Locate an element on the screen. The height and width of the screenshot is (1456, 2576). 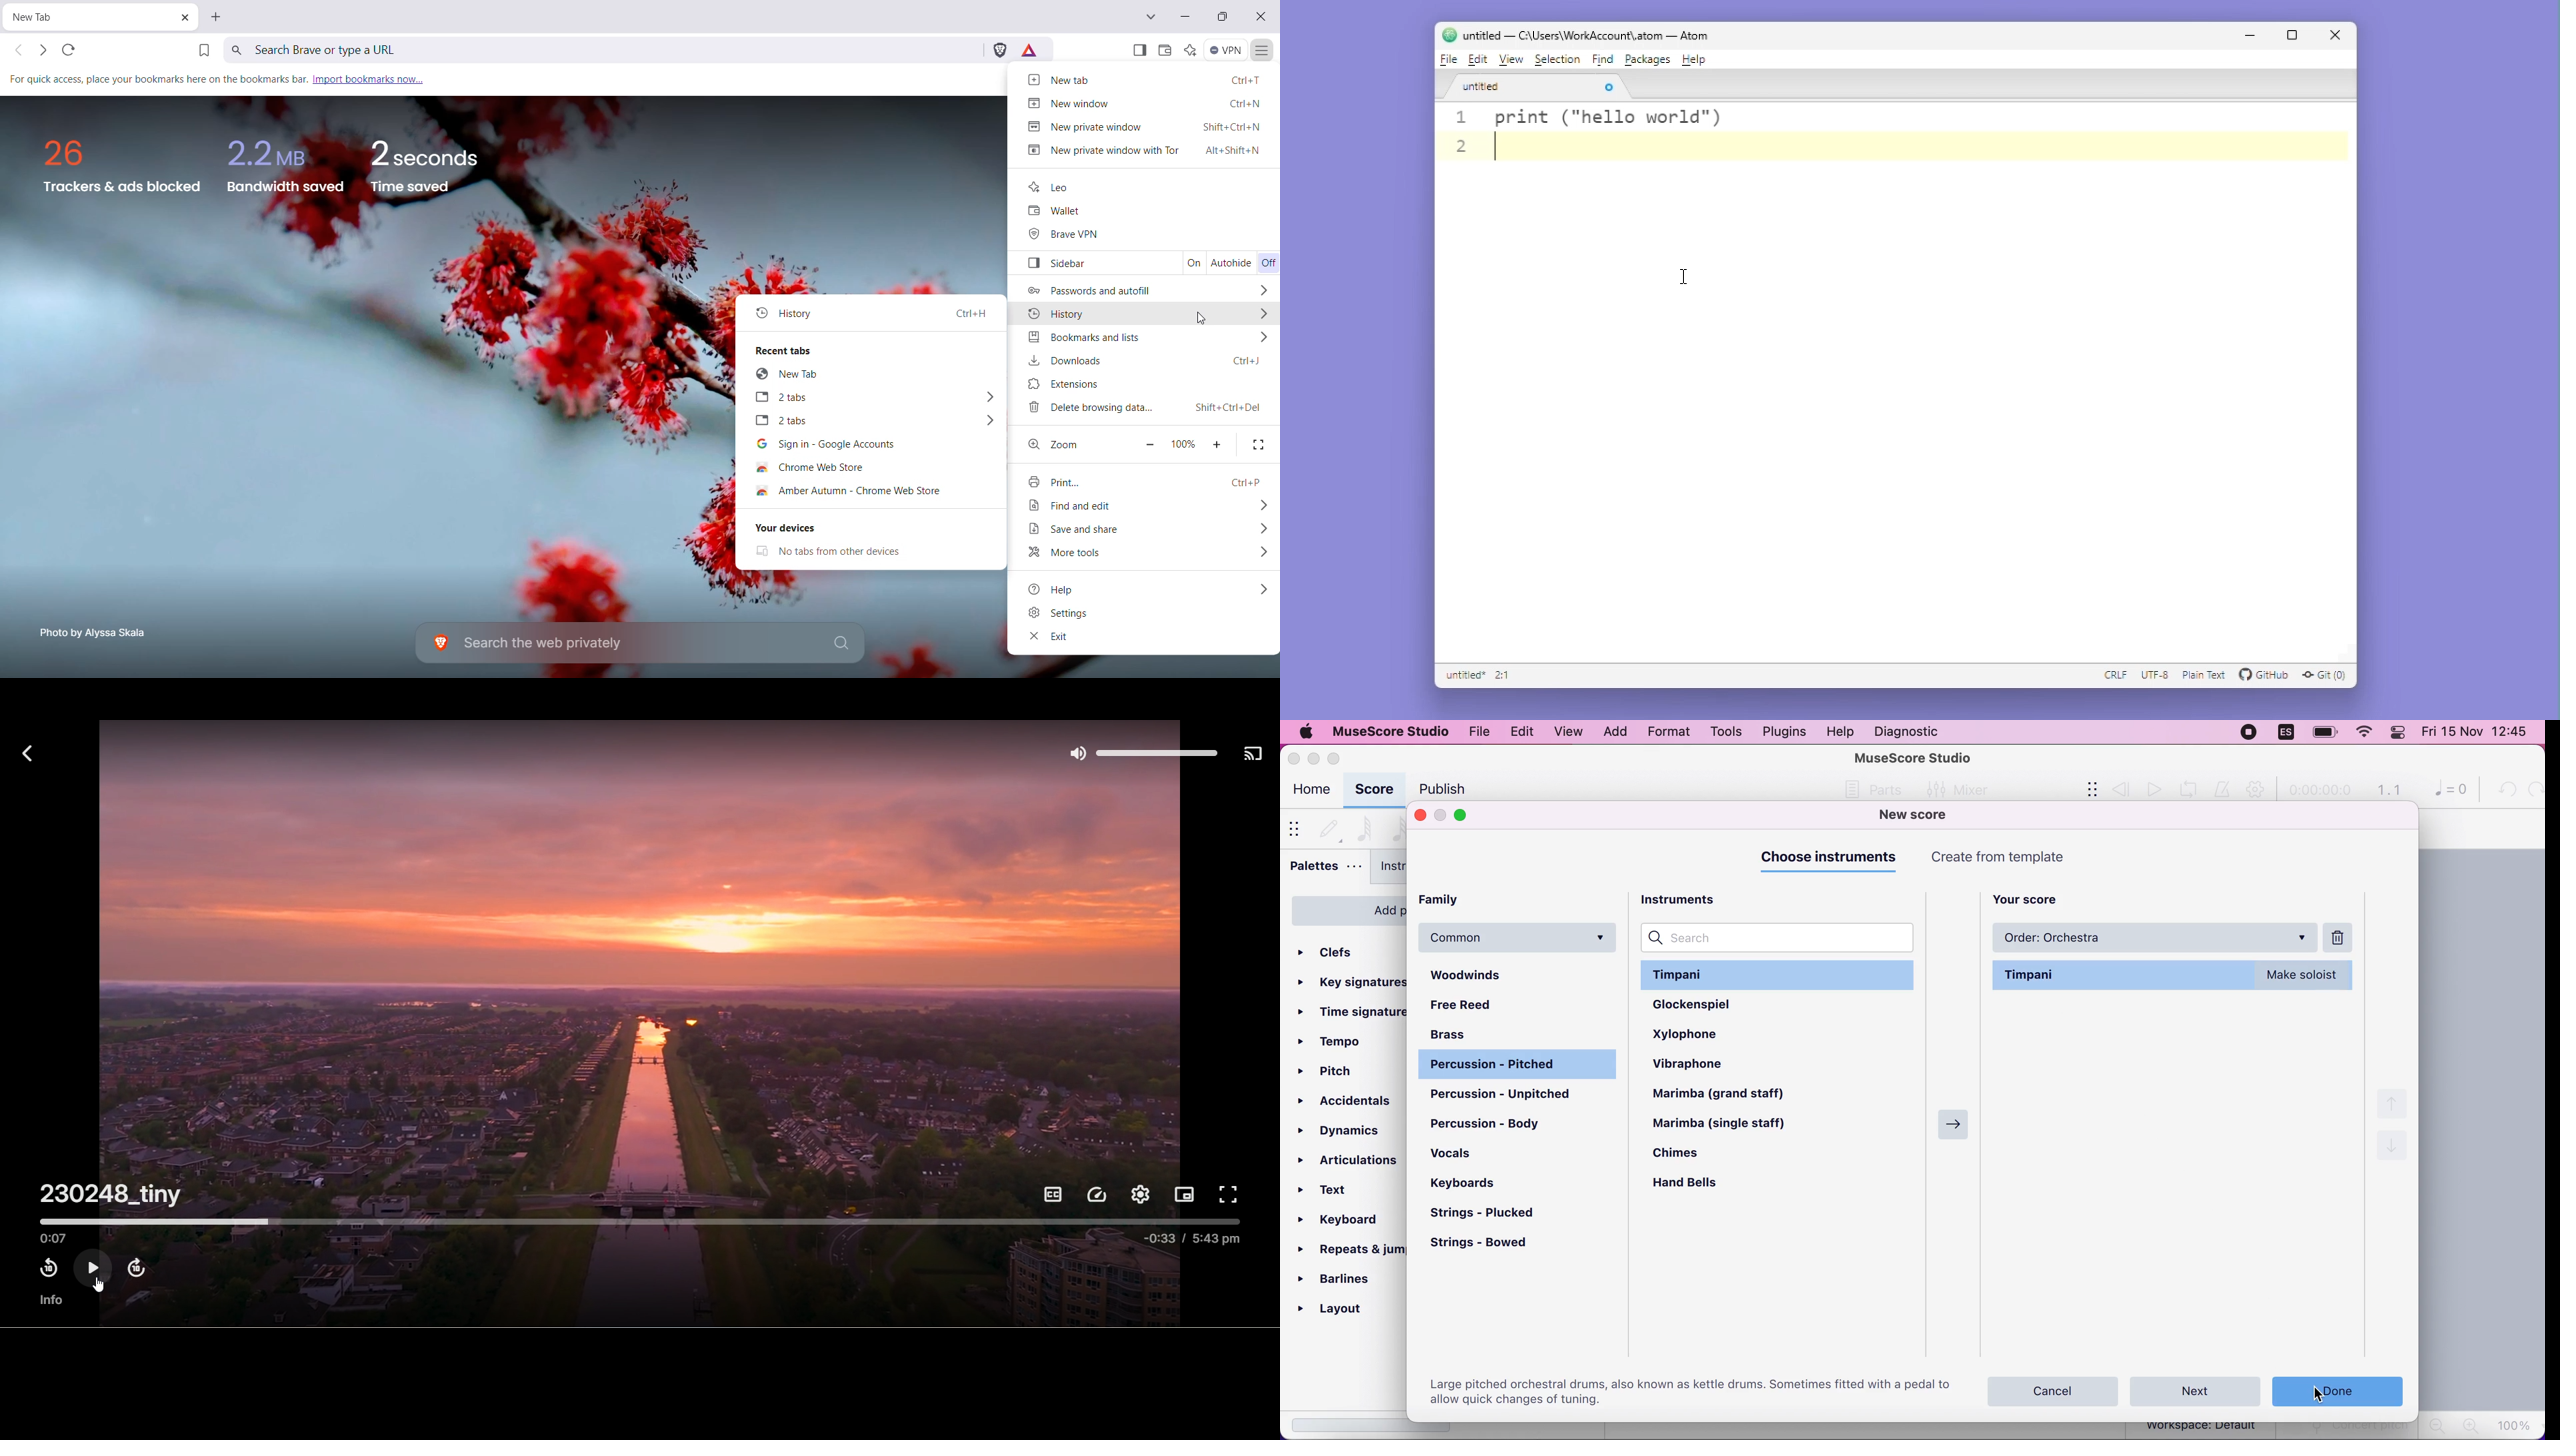
MuseScore Studio is located at coordinates (1914, 757).